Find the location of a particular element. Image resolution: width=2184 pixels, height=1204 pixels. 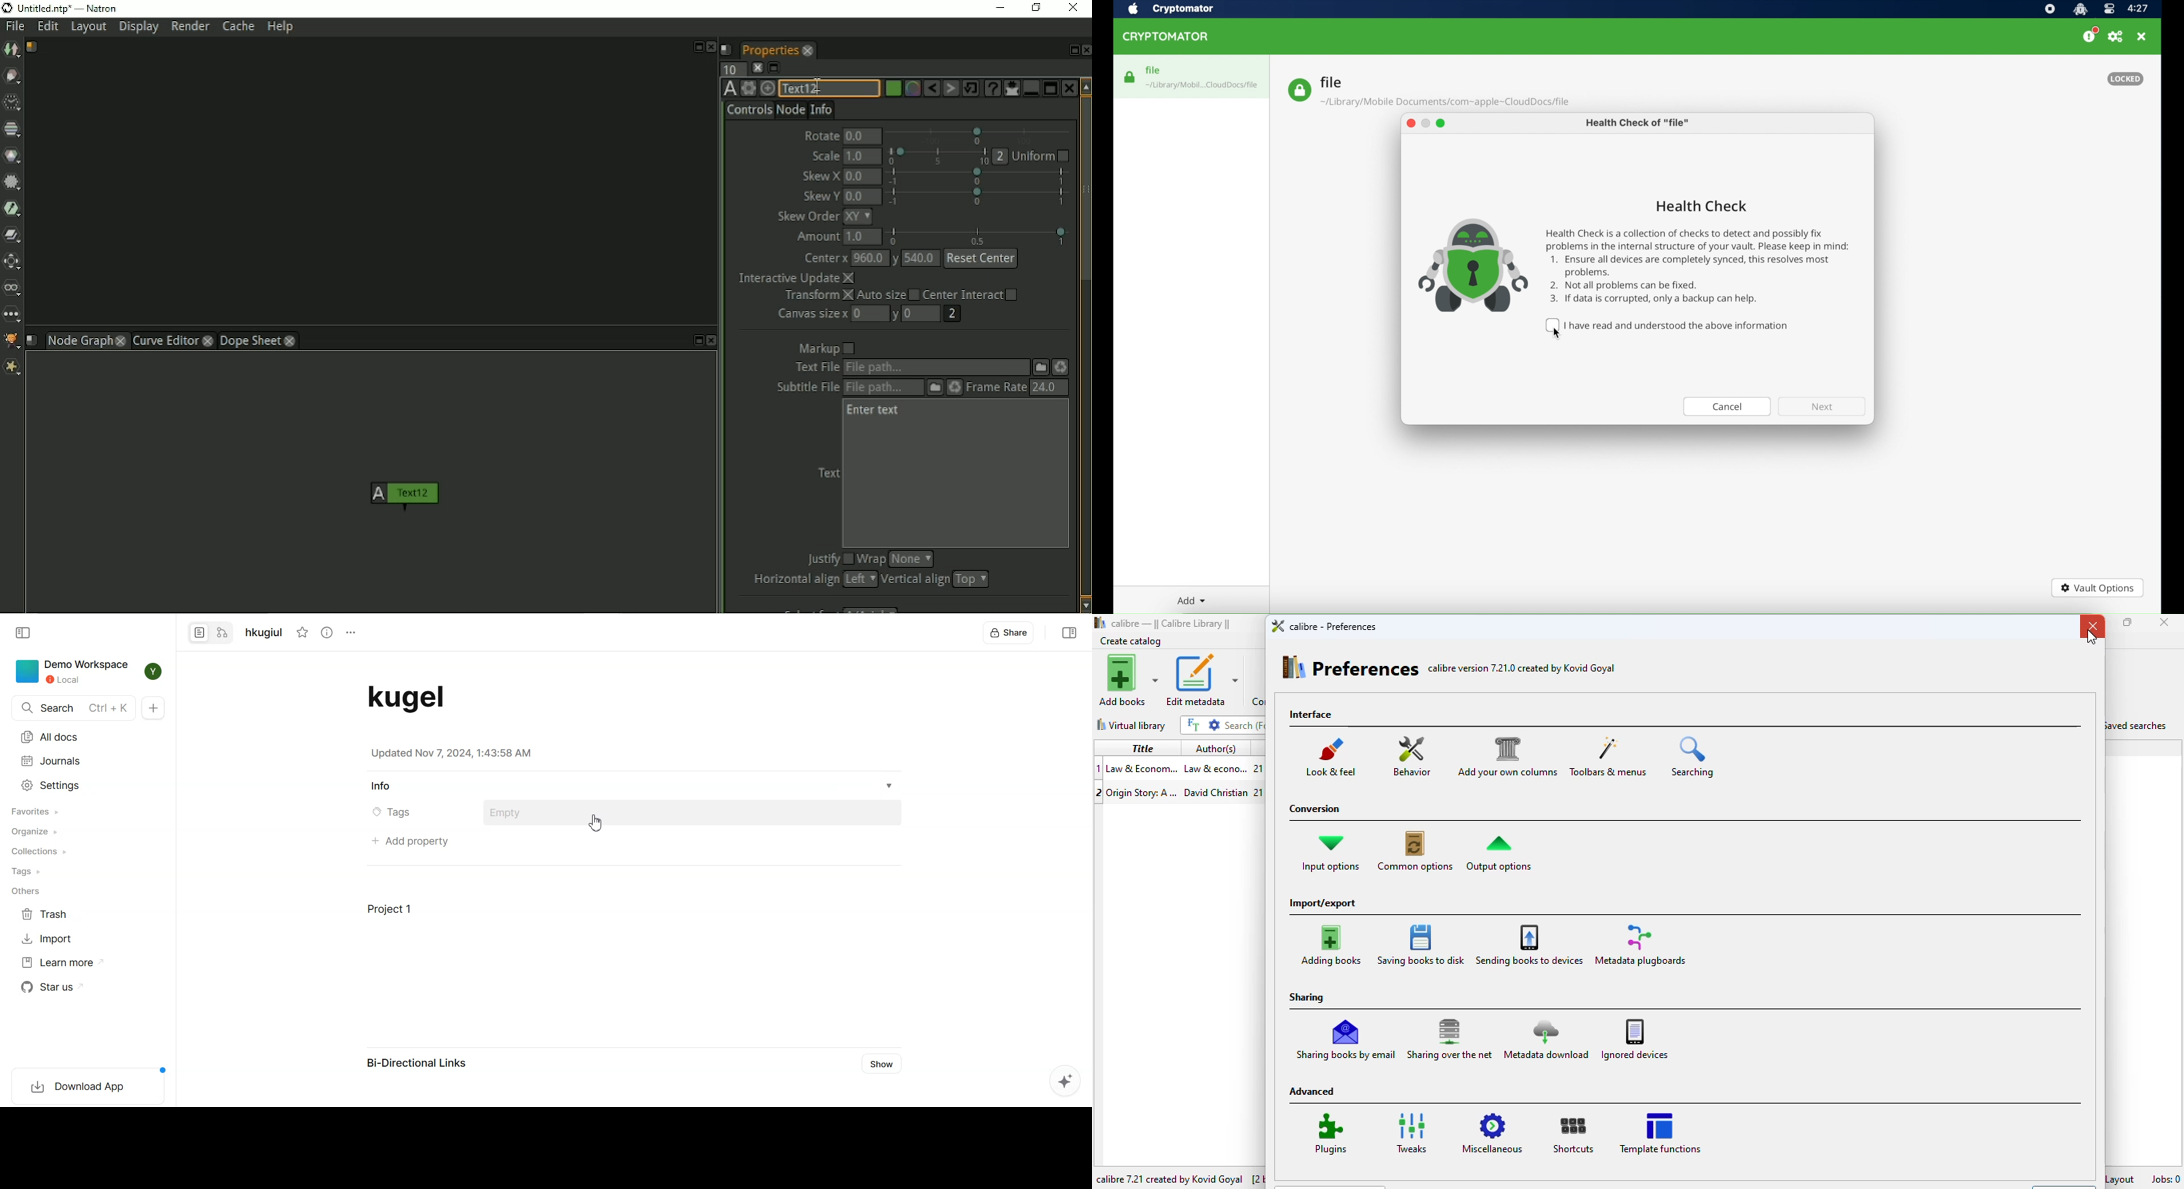

Project 1 is located at coordinates (390, 910).